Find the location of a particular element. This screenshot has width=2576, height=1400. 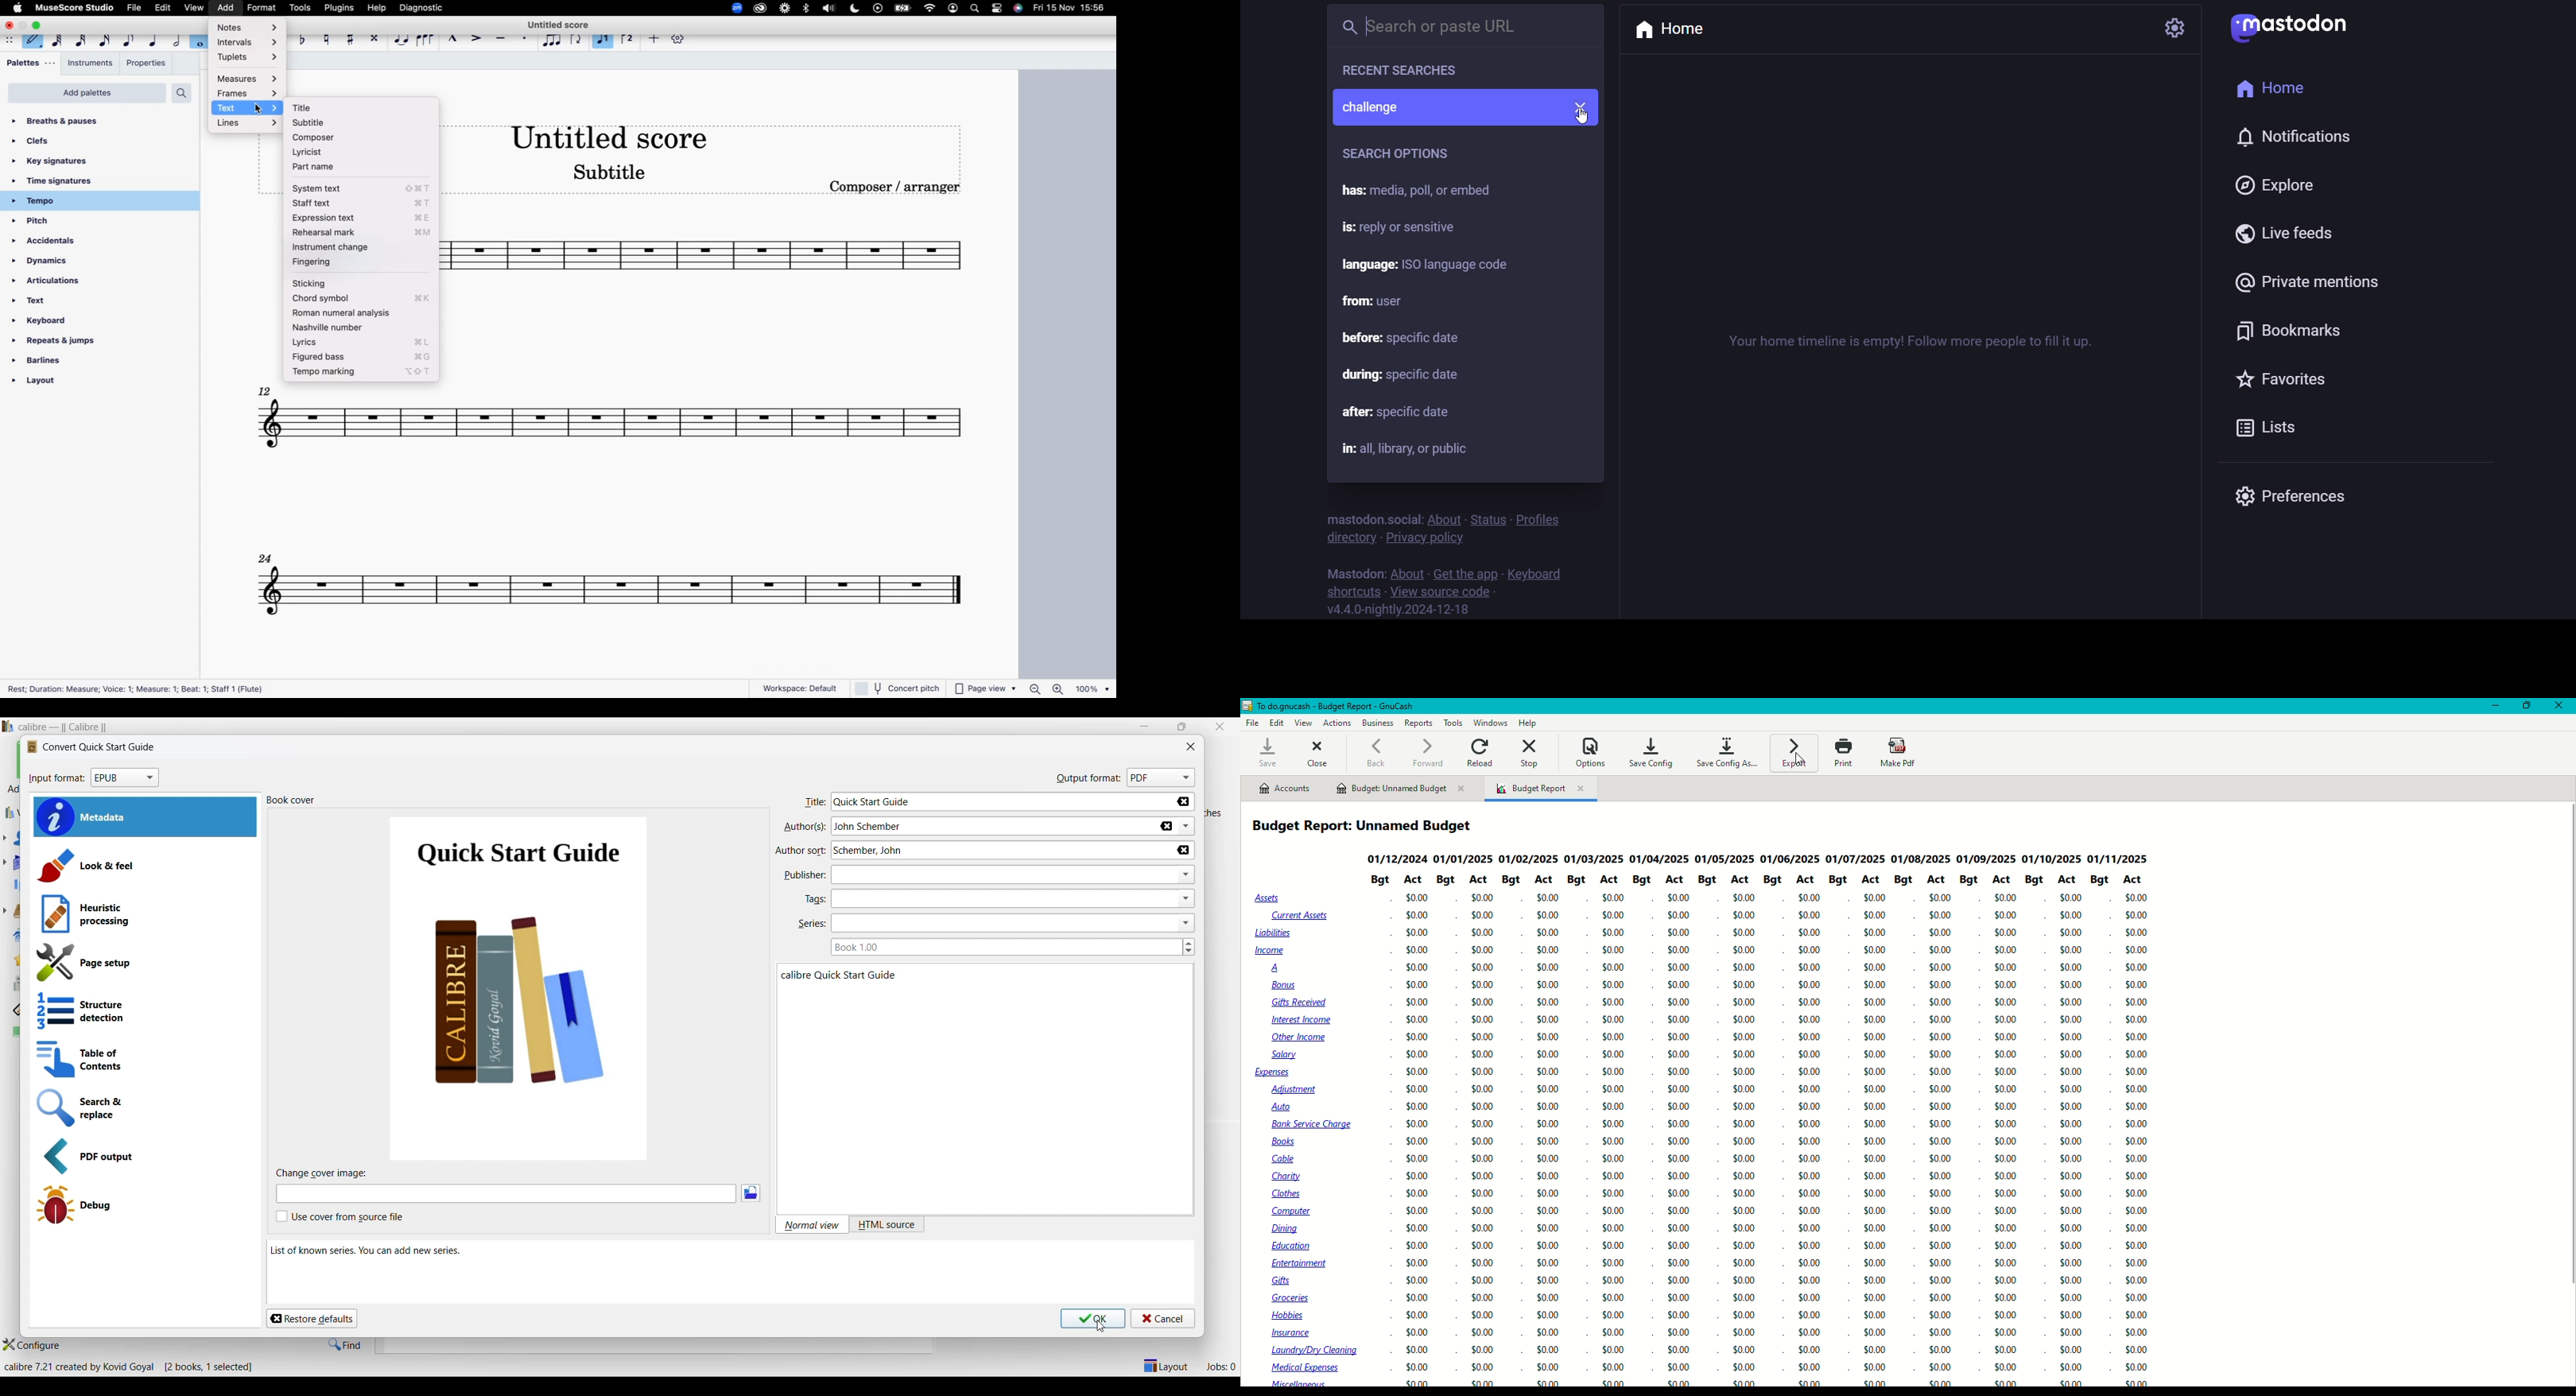

composer is located at coordinates (341, 137).